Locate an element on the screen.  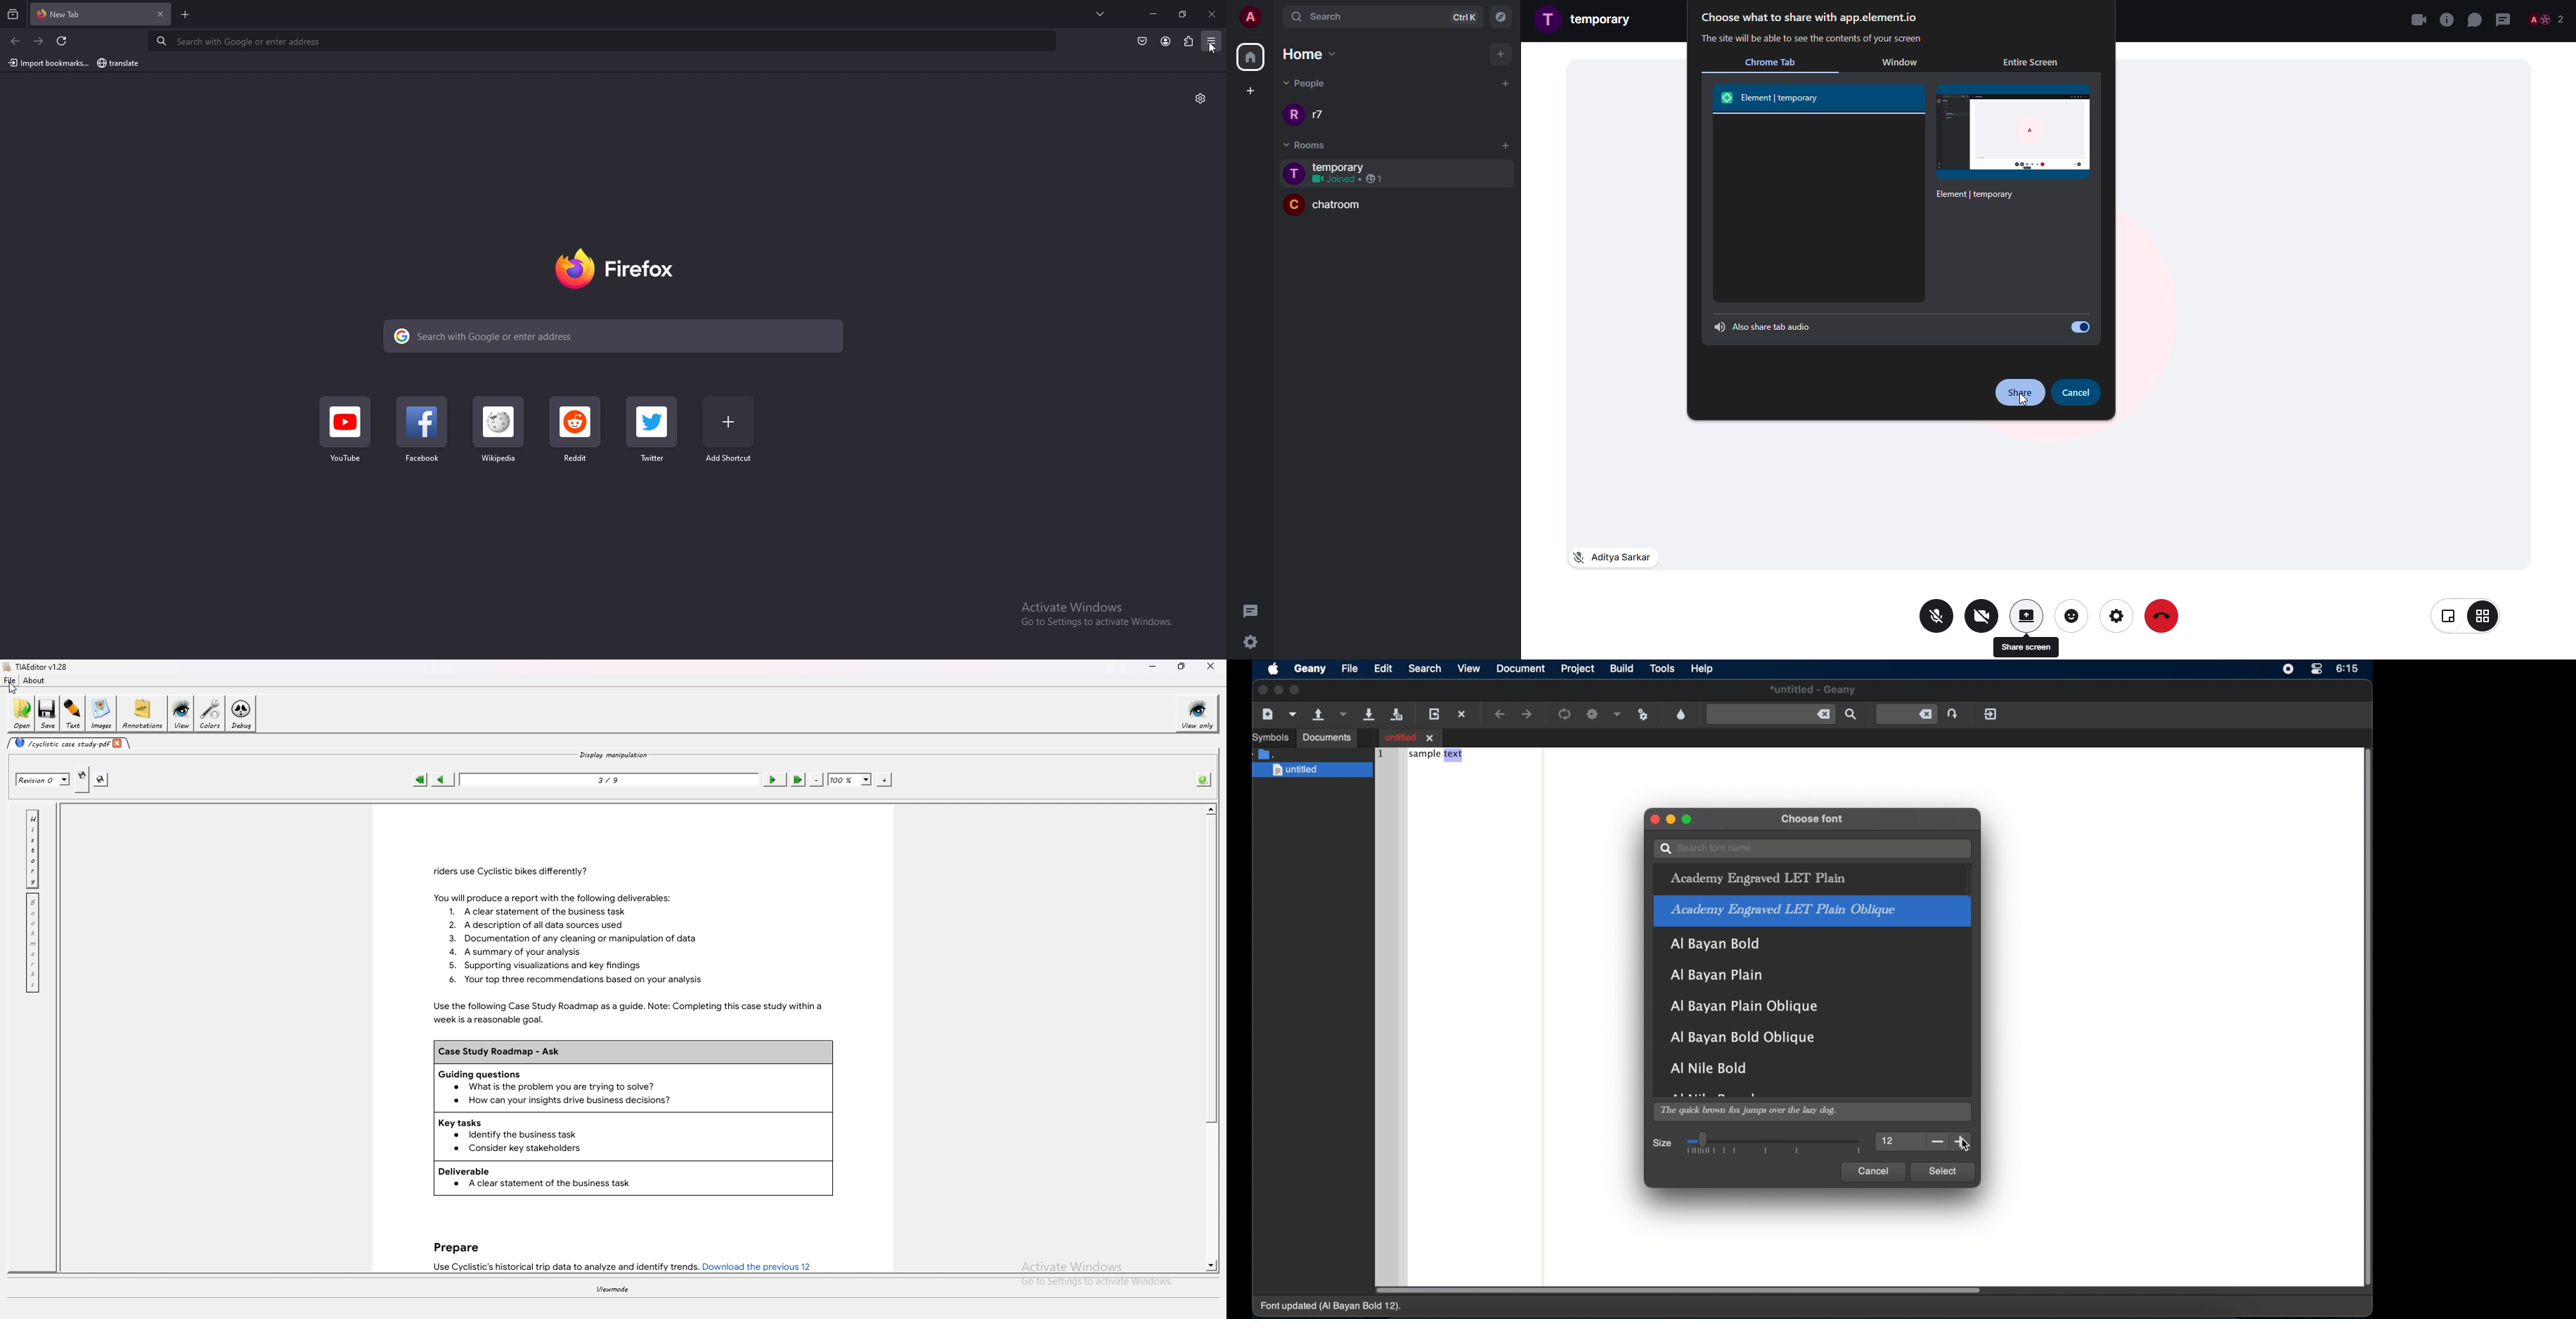
threads is located at coordinates (1251, 610).